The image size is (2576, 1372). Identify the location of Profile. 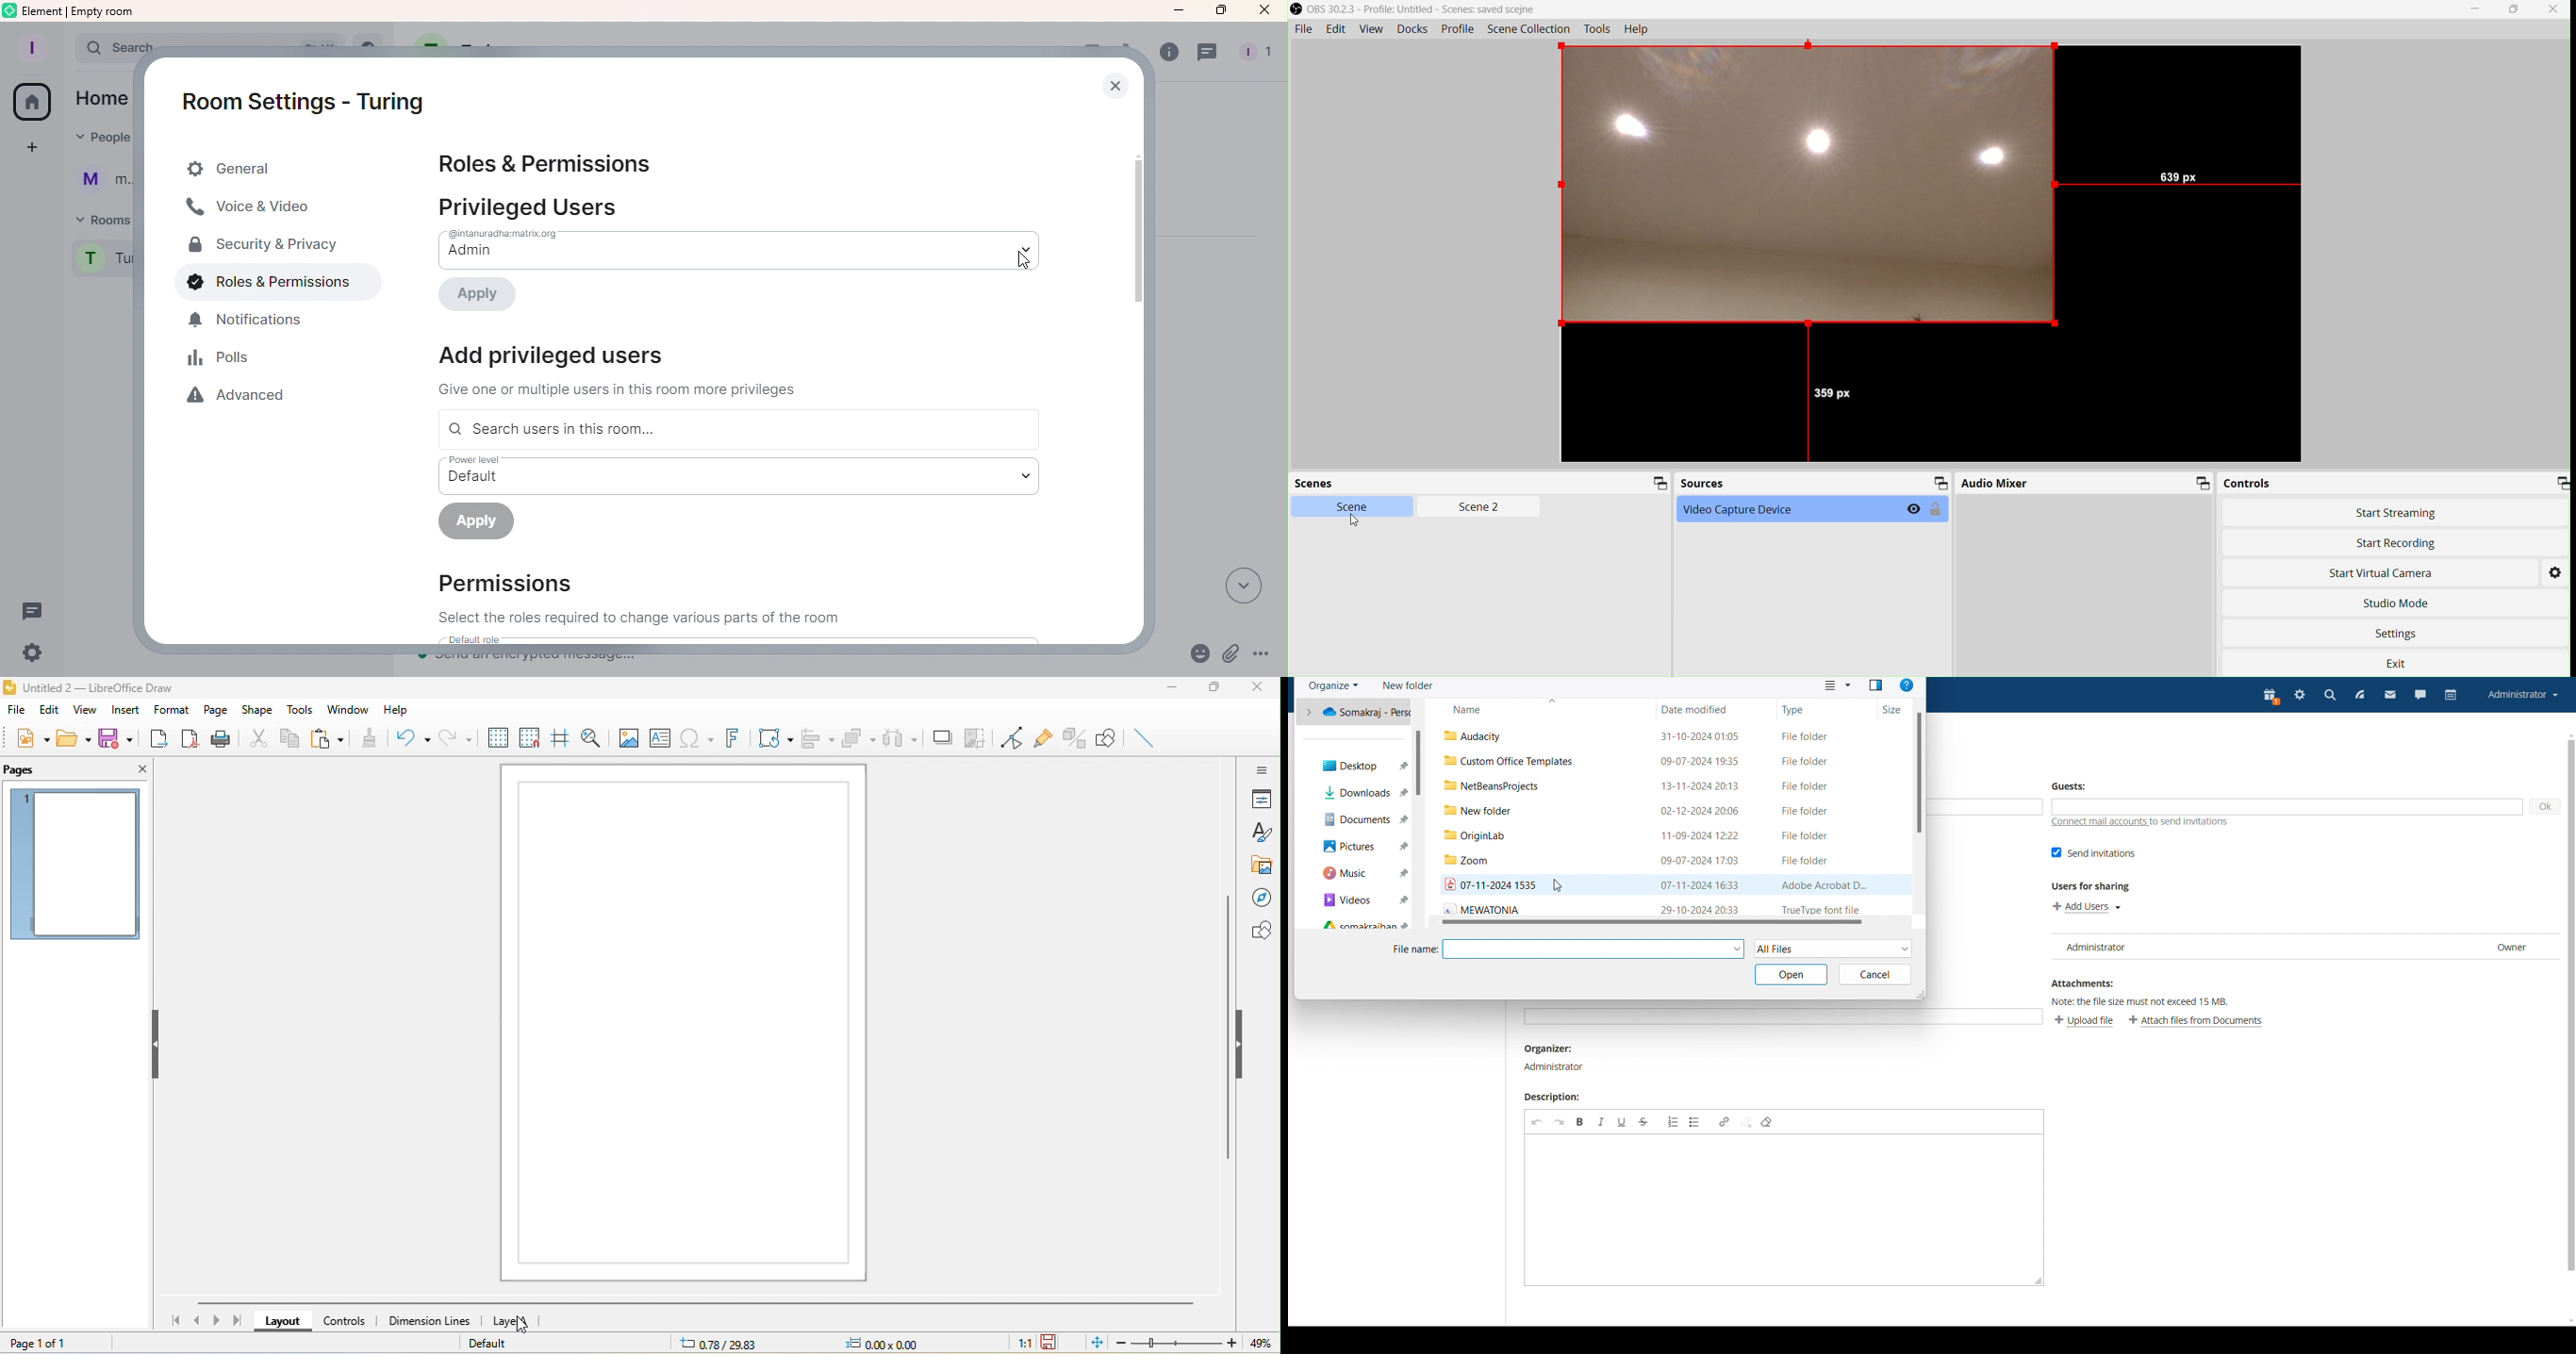
(1458, 30).